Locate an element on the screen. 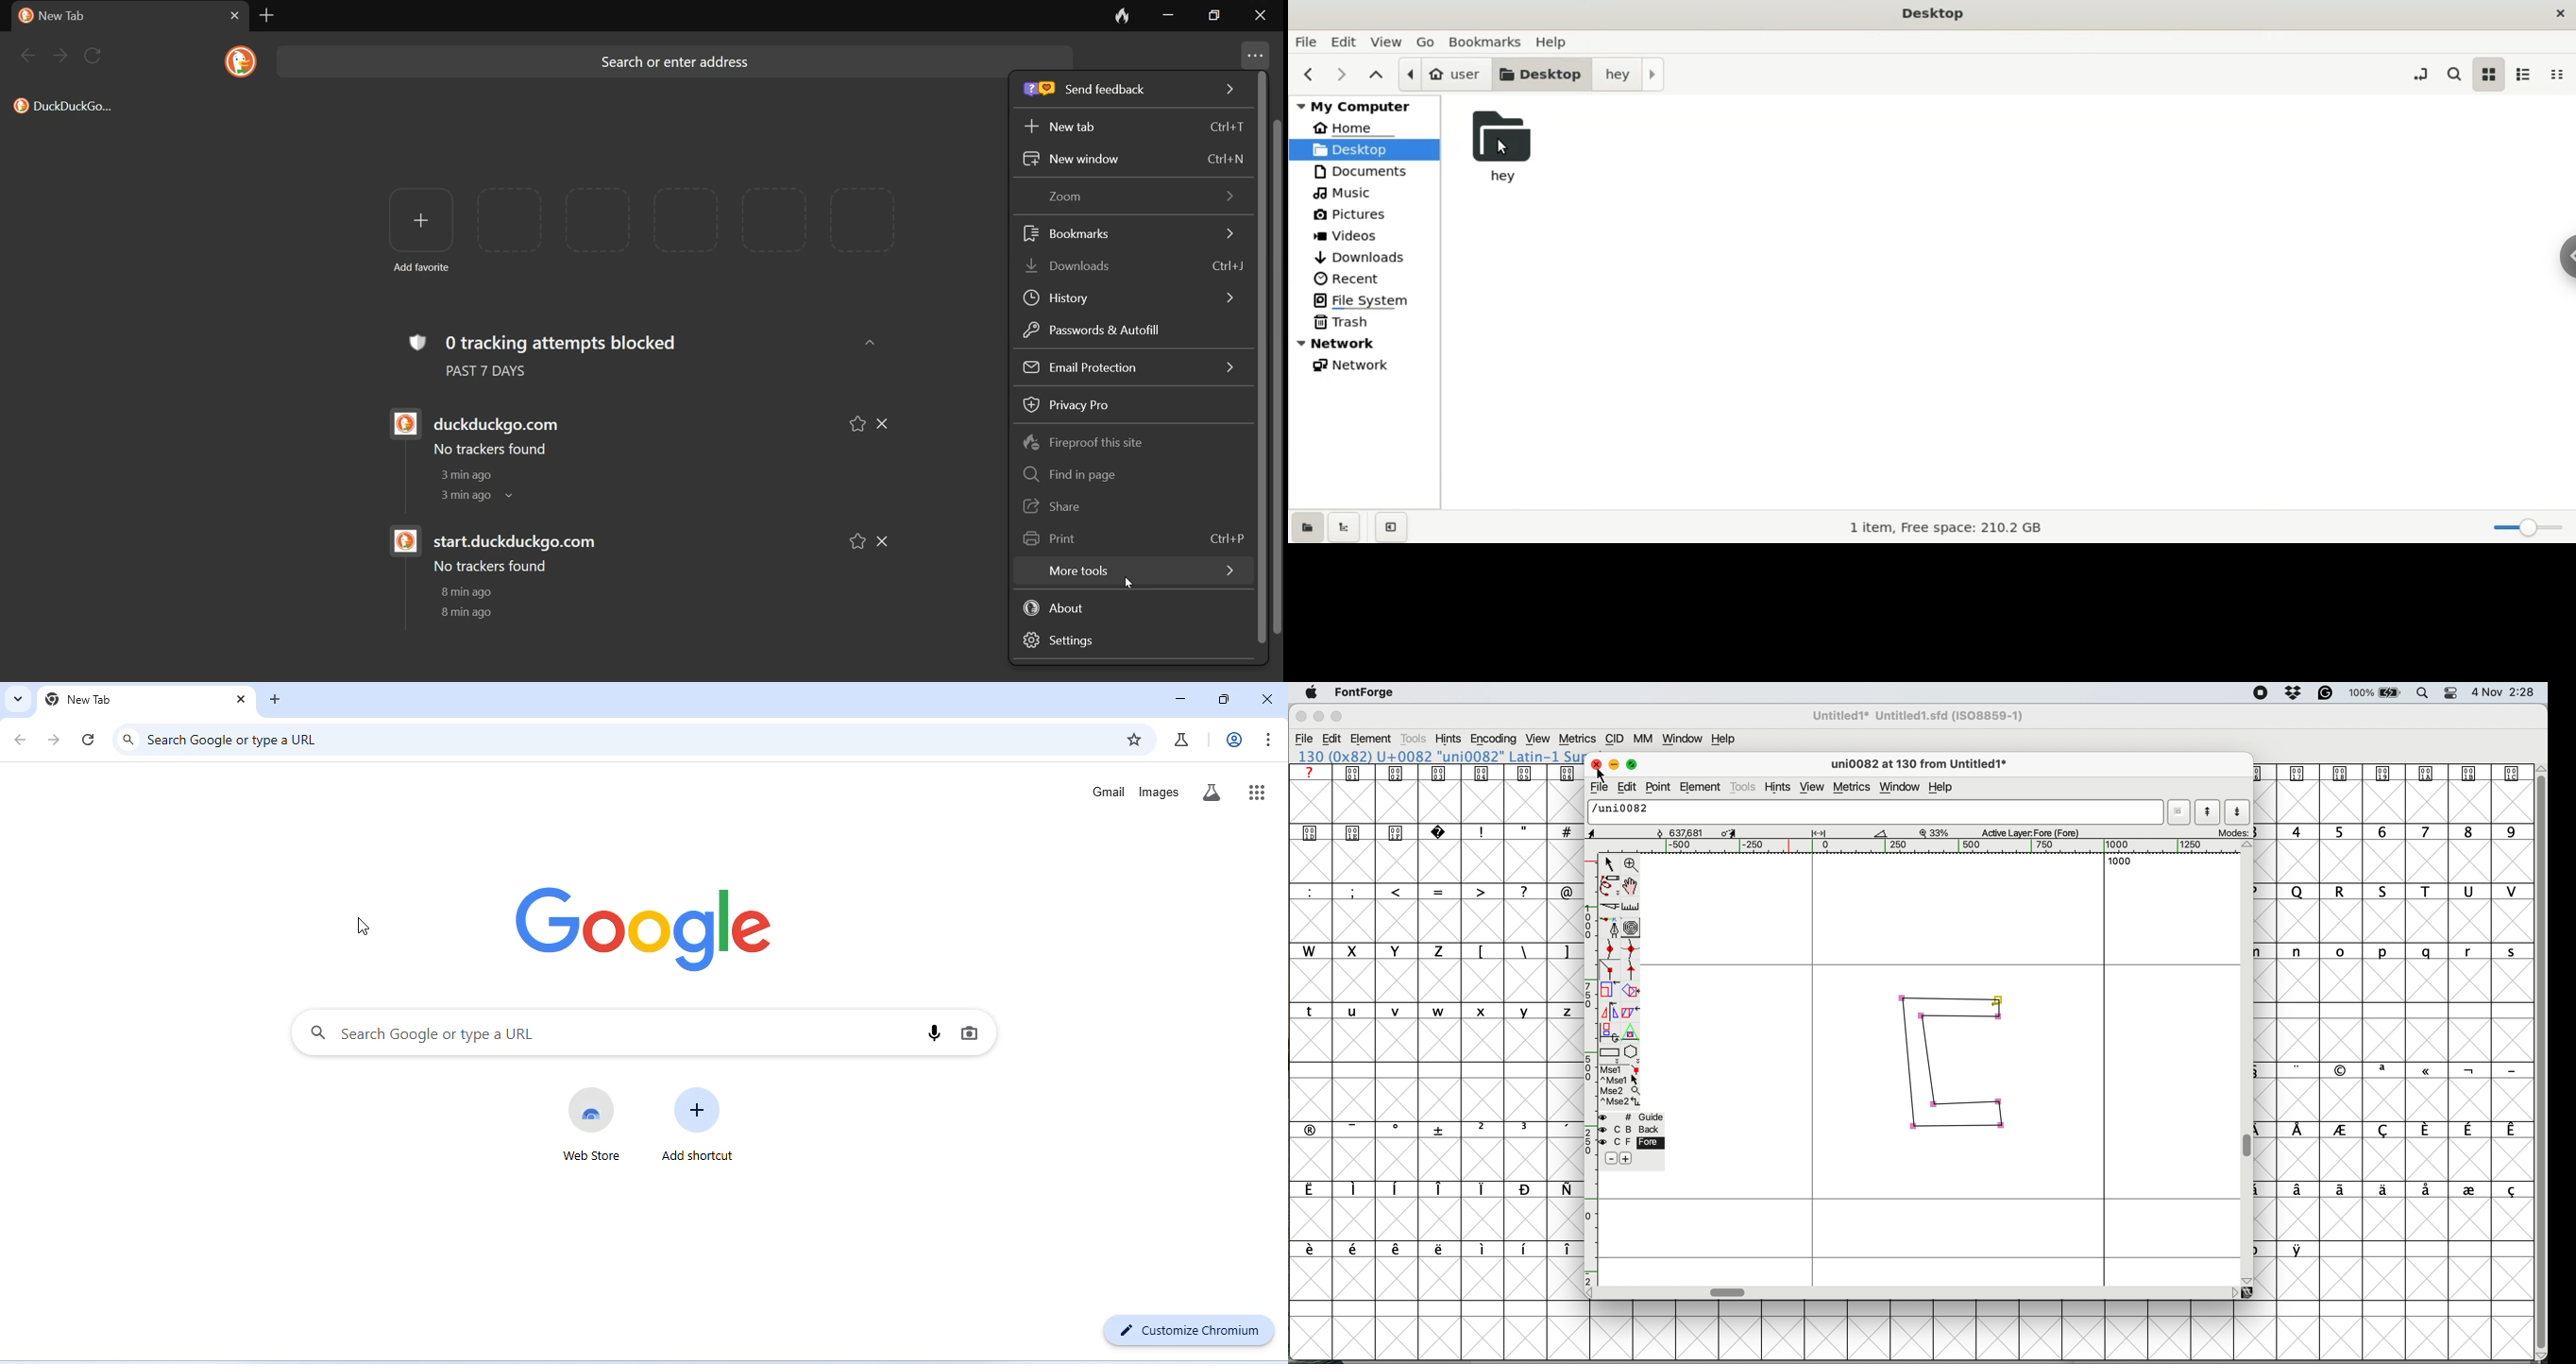 This screenshot has height=1372, width=2576. measure distance between two points is located at coordinates (1632, 909).